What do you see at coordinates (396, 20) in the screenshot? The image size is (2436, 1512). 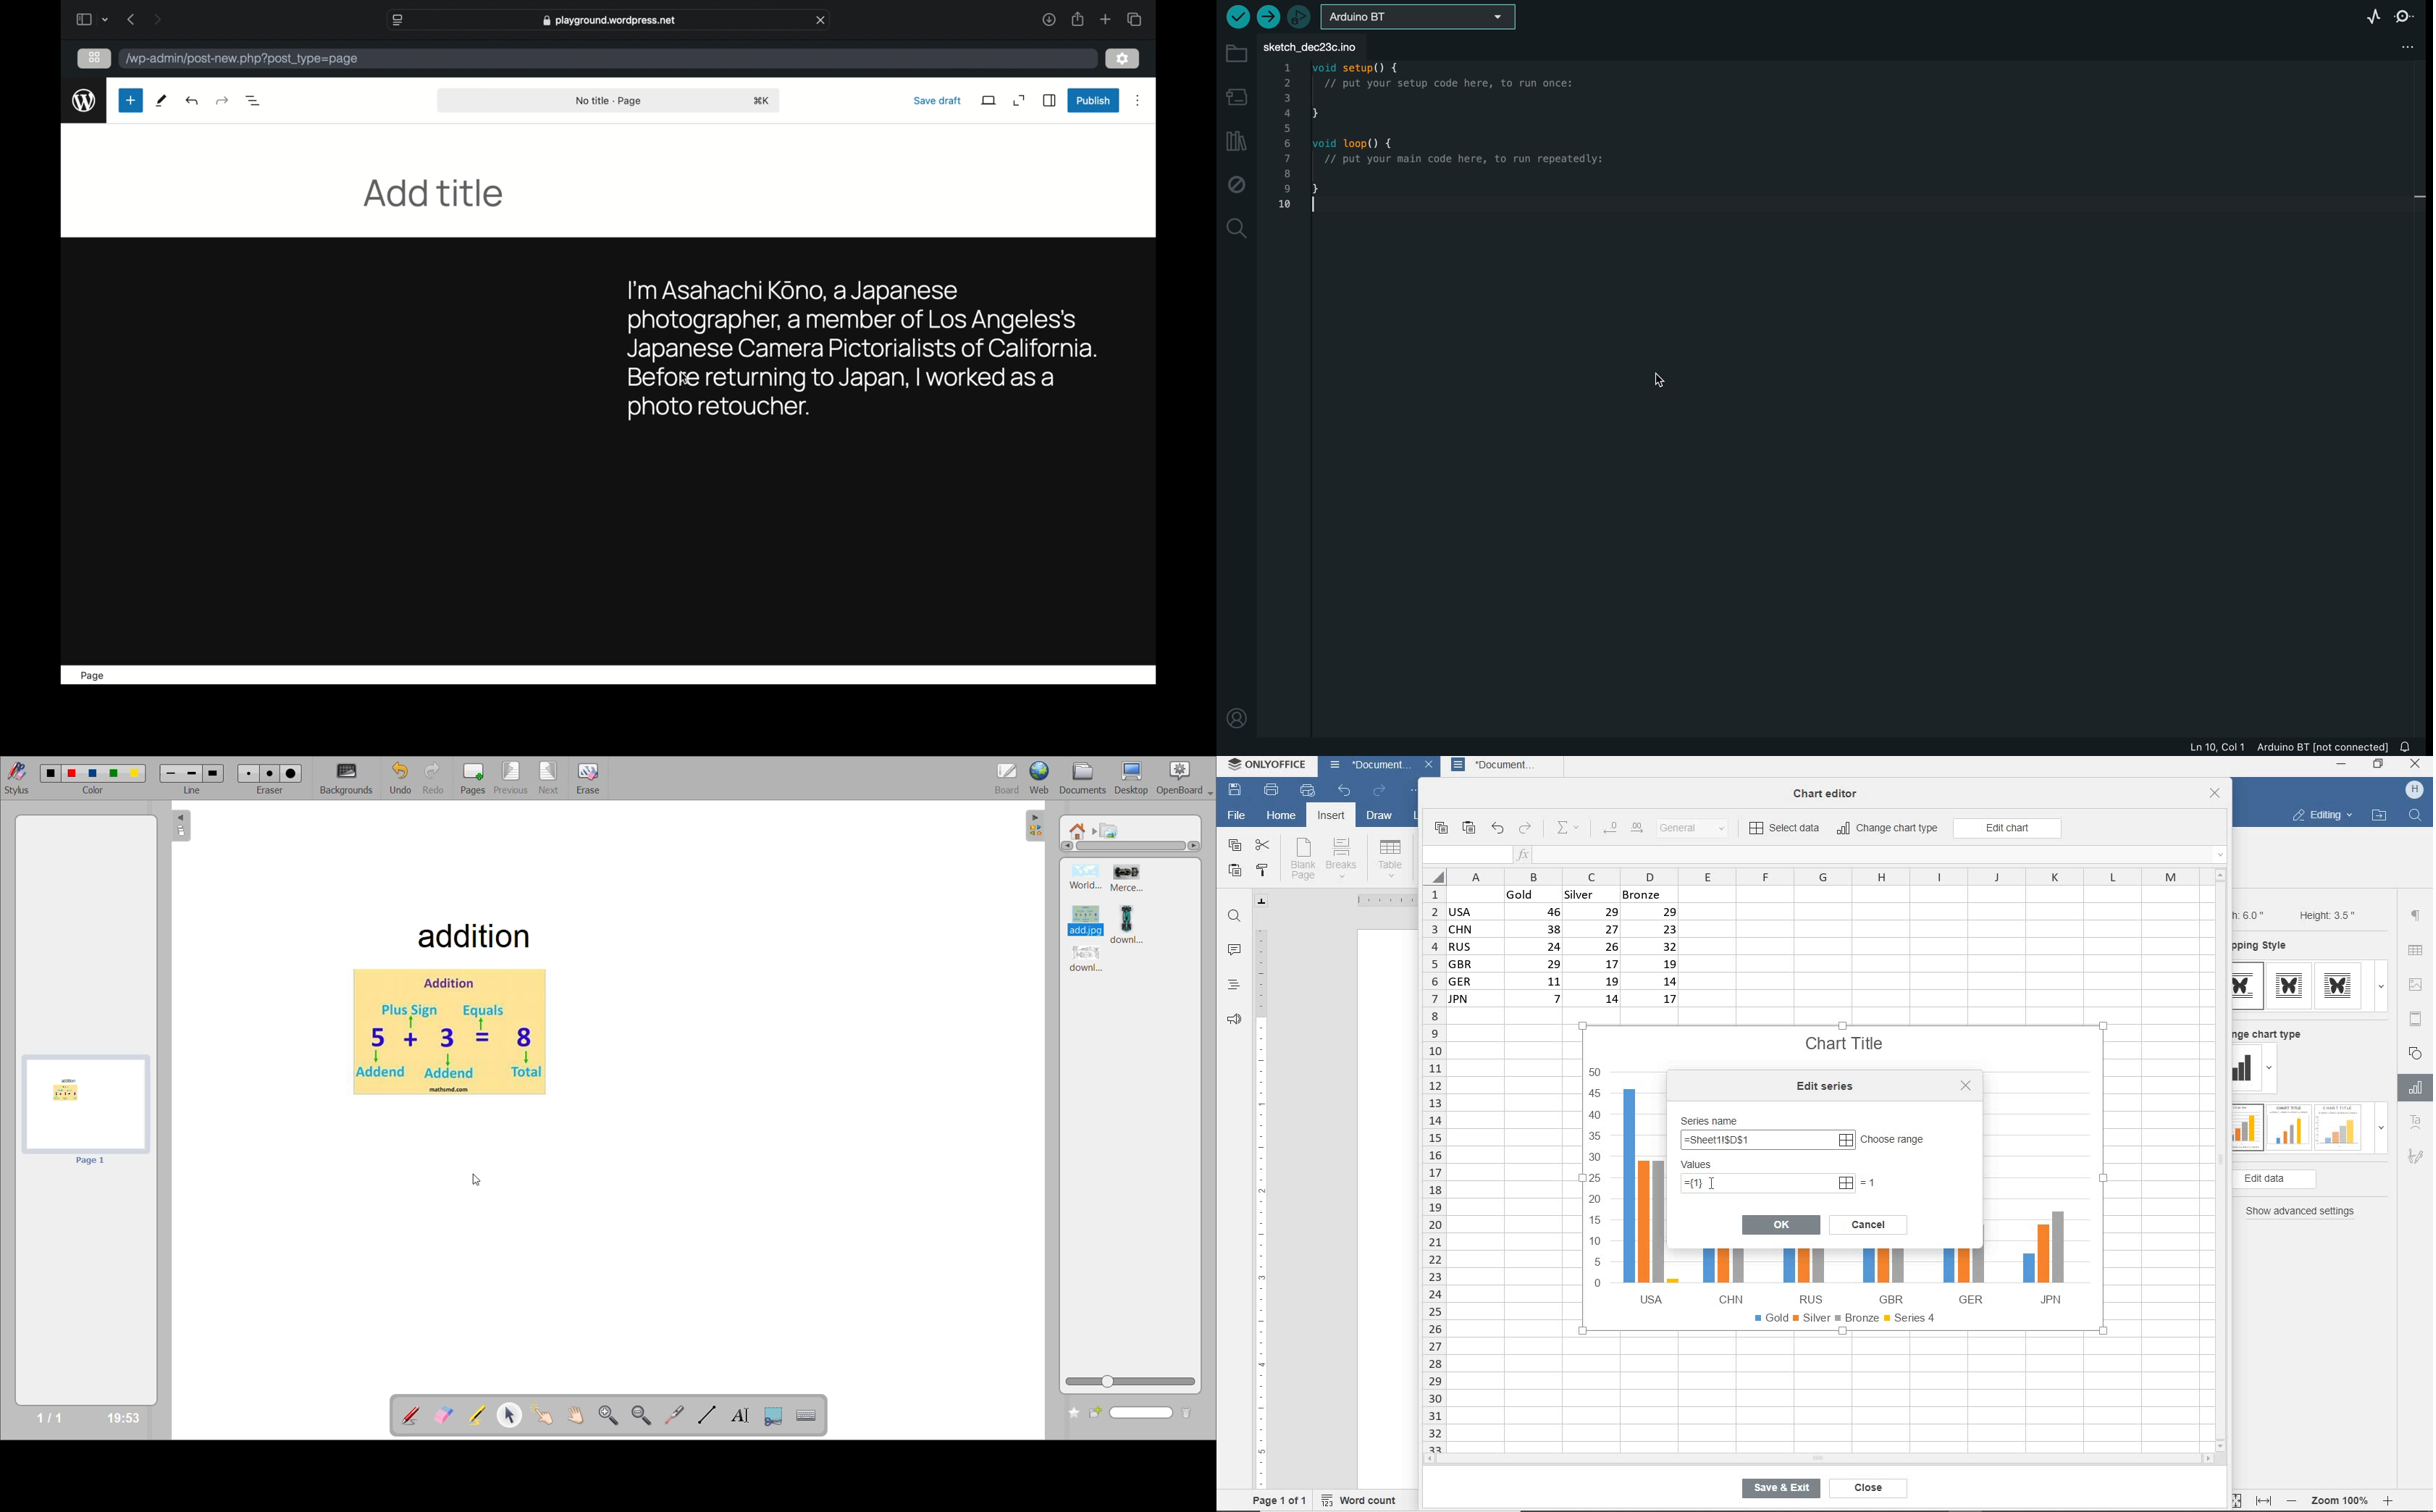 I see `website settings` at bounding box center [396, 20].